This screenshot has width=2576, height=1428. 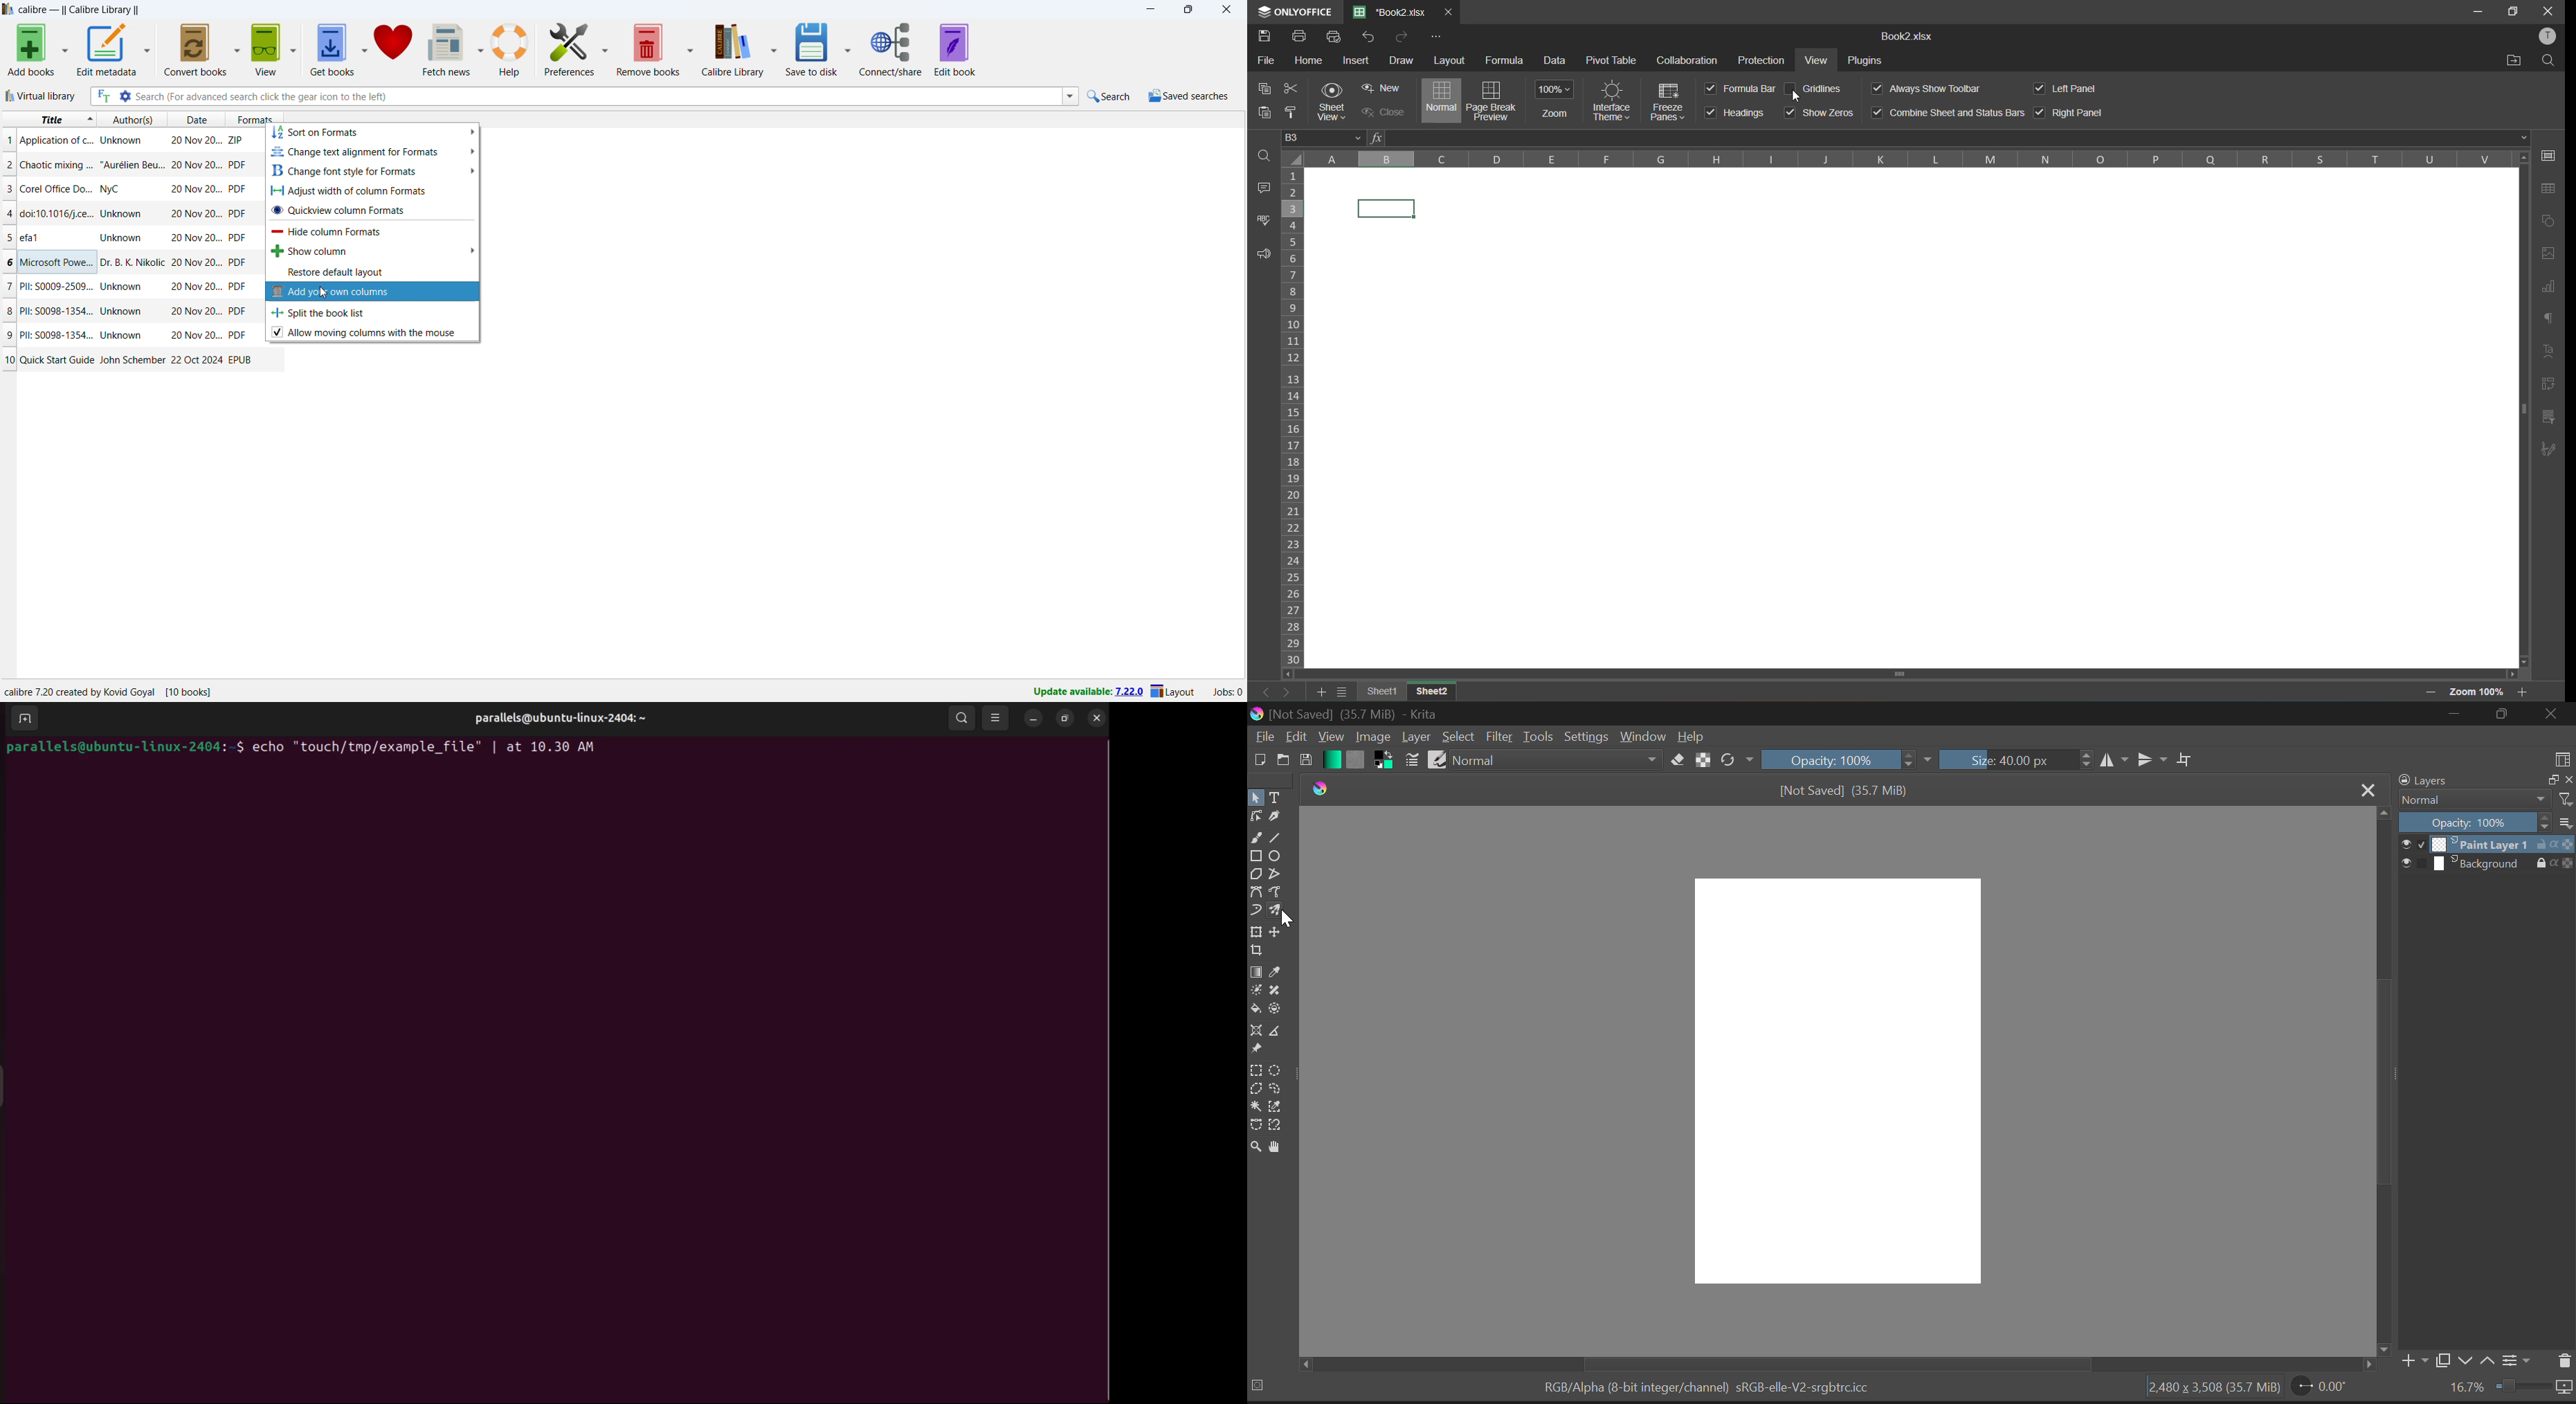 I want to click on sheet 1, so click(x=1383, y=692).